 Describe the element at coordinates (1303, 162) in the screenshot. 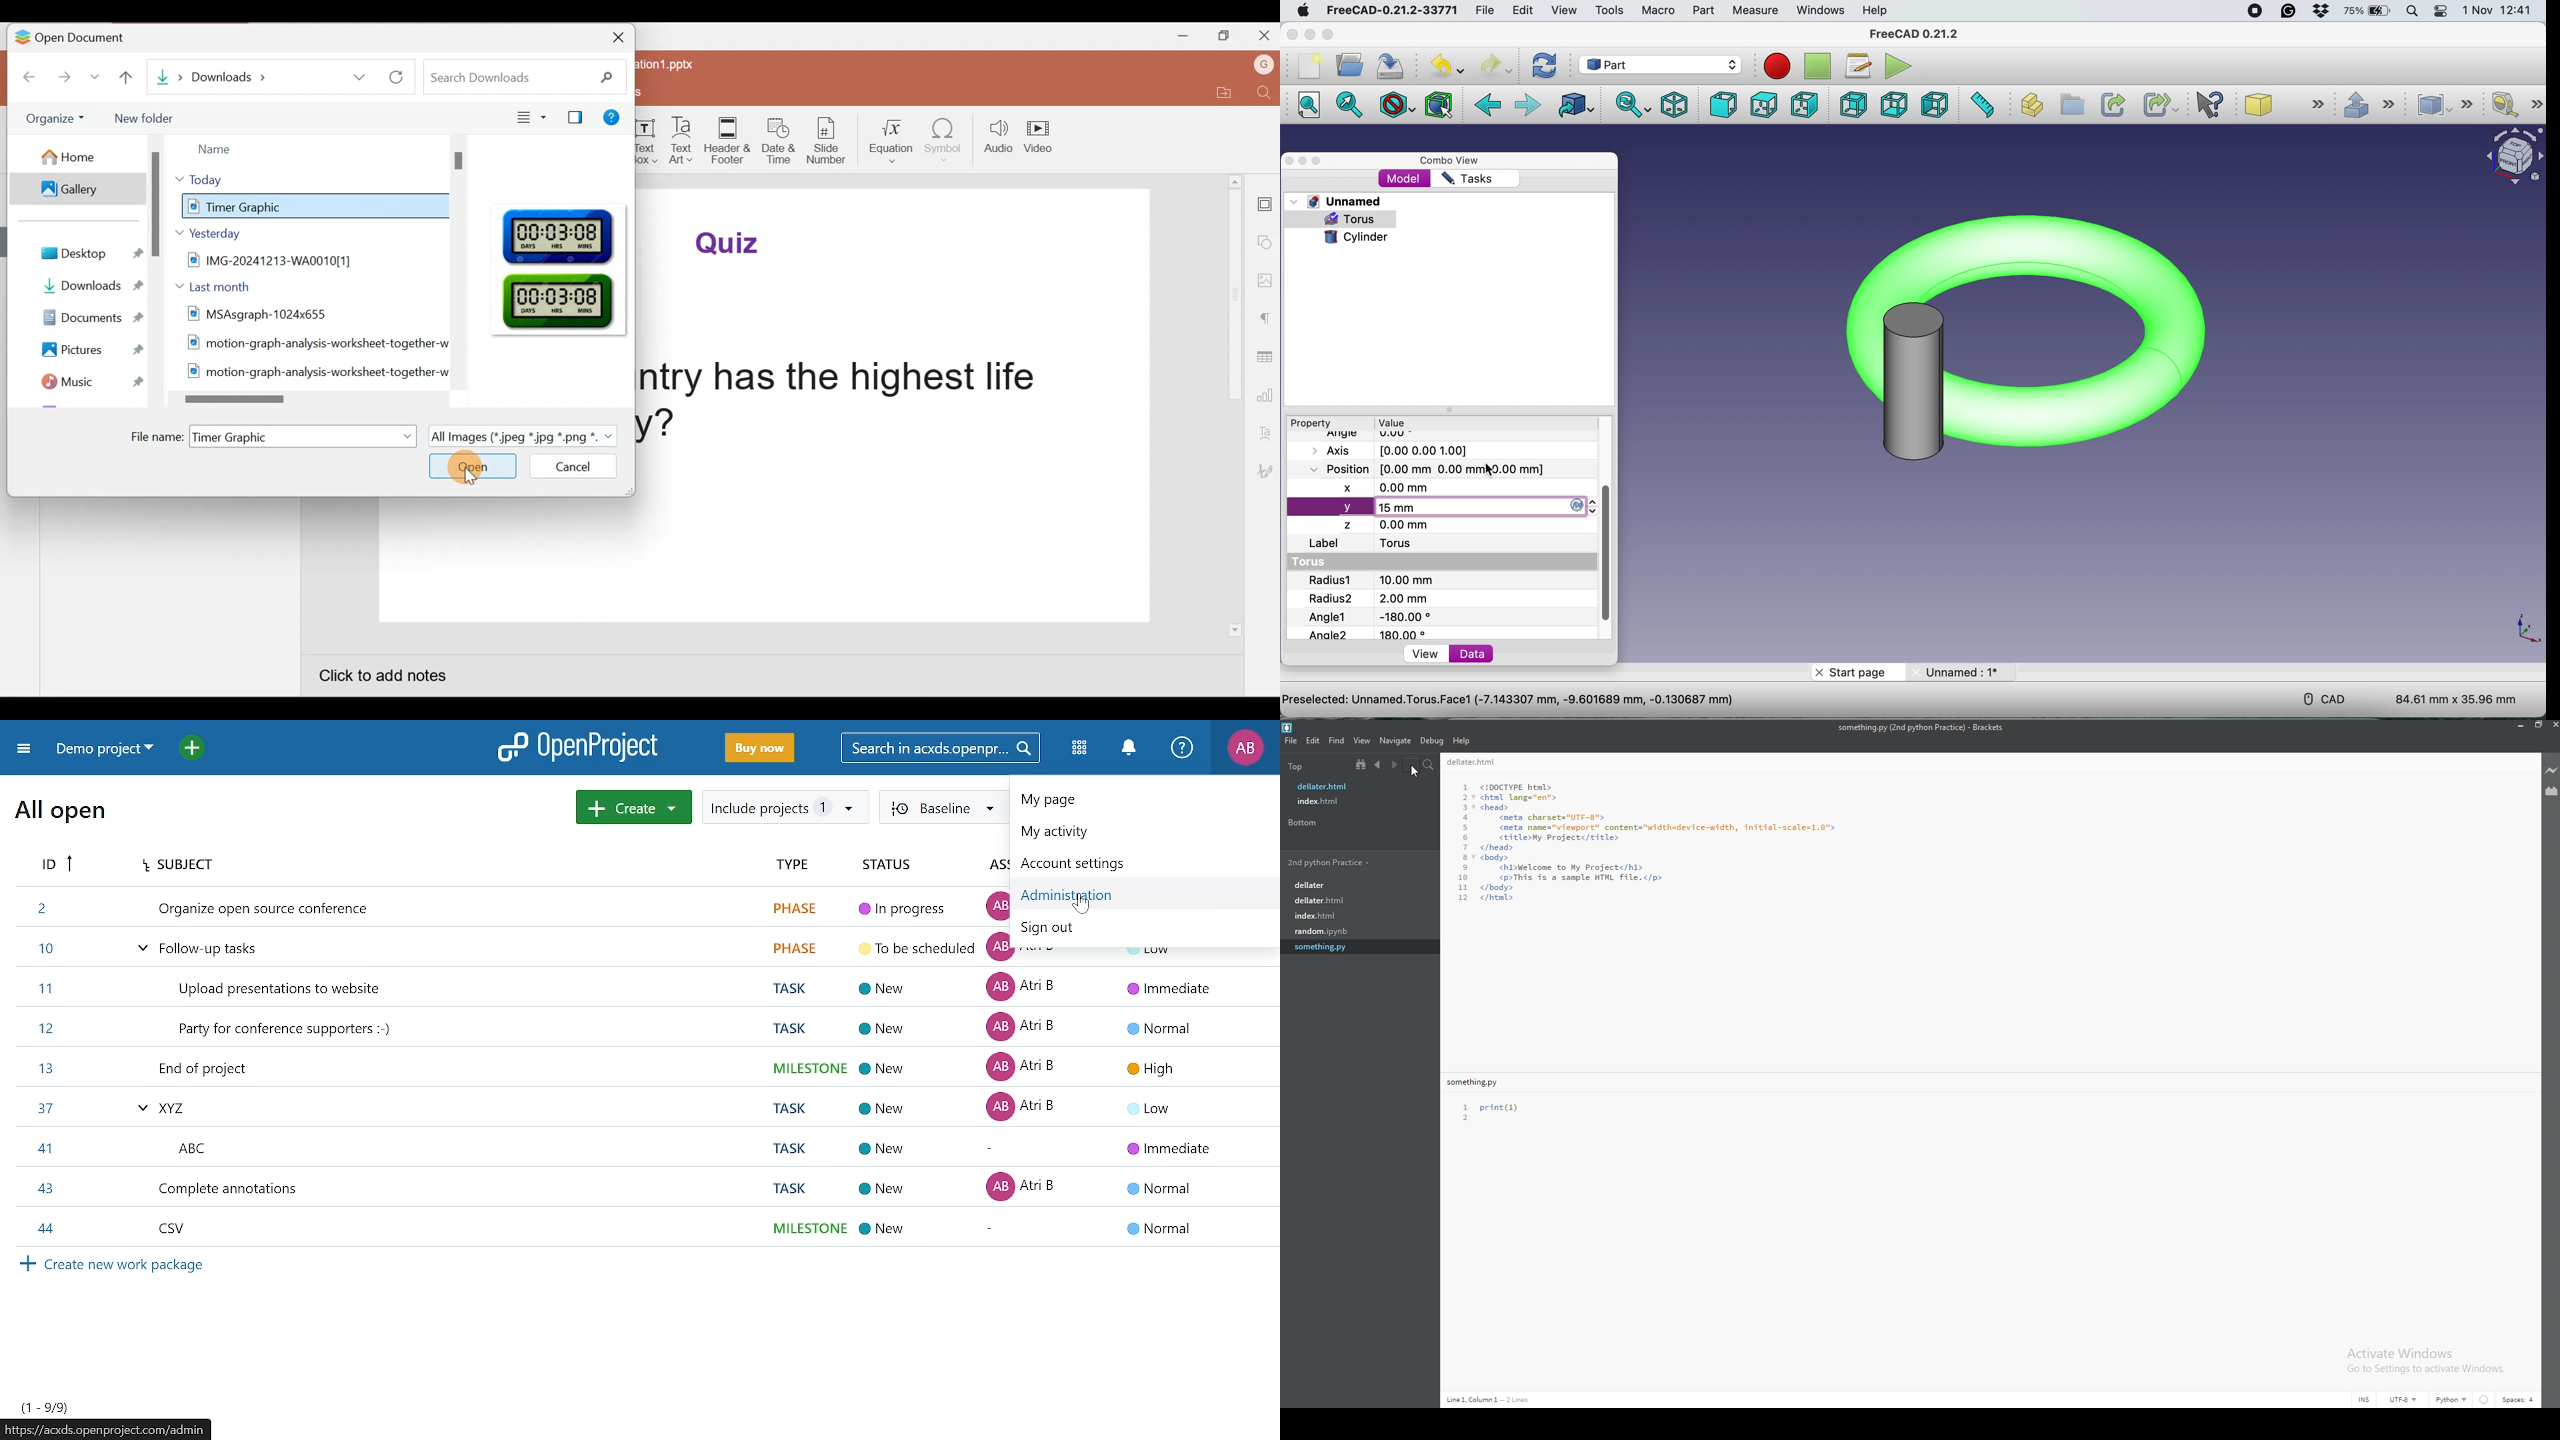

I see `minimise` at that location.